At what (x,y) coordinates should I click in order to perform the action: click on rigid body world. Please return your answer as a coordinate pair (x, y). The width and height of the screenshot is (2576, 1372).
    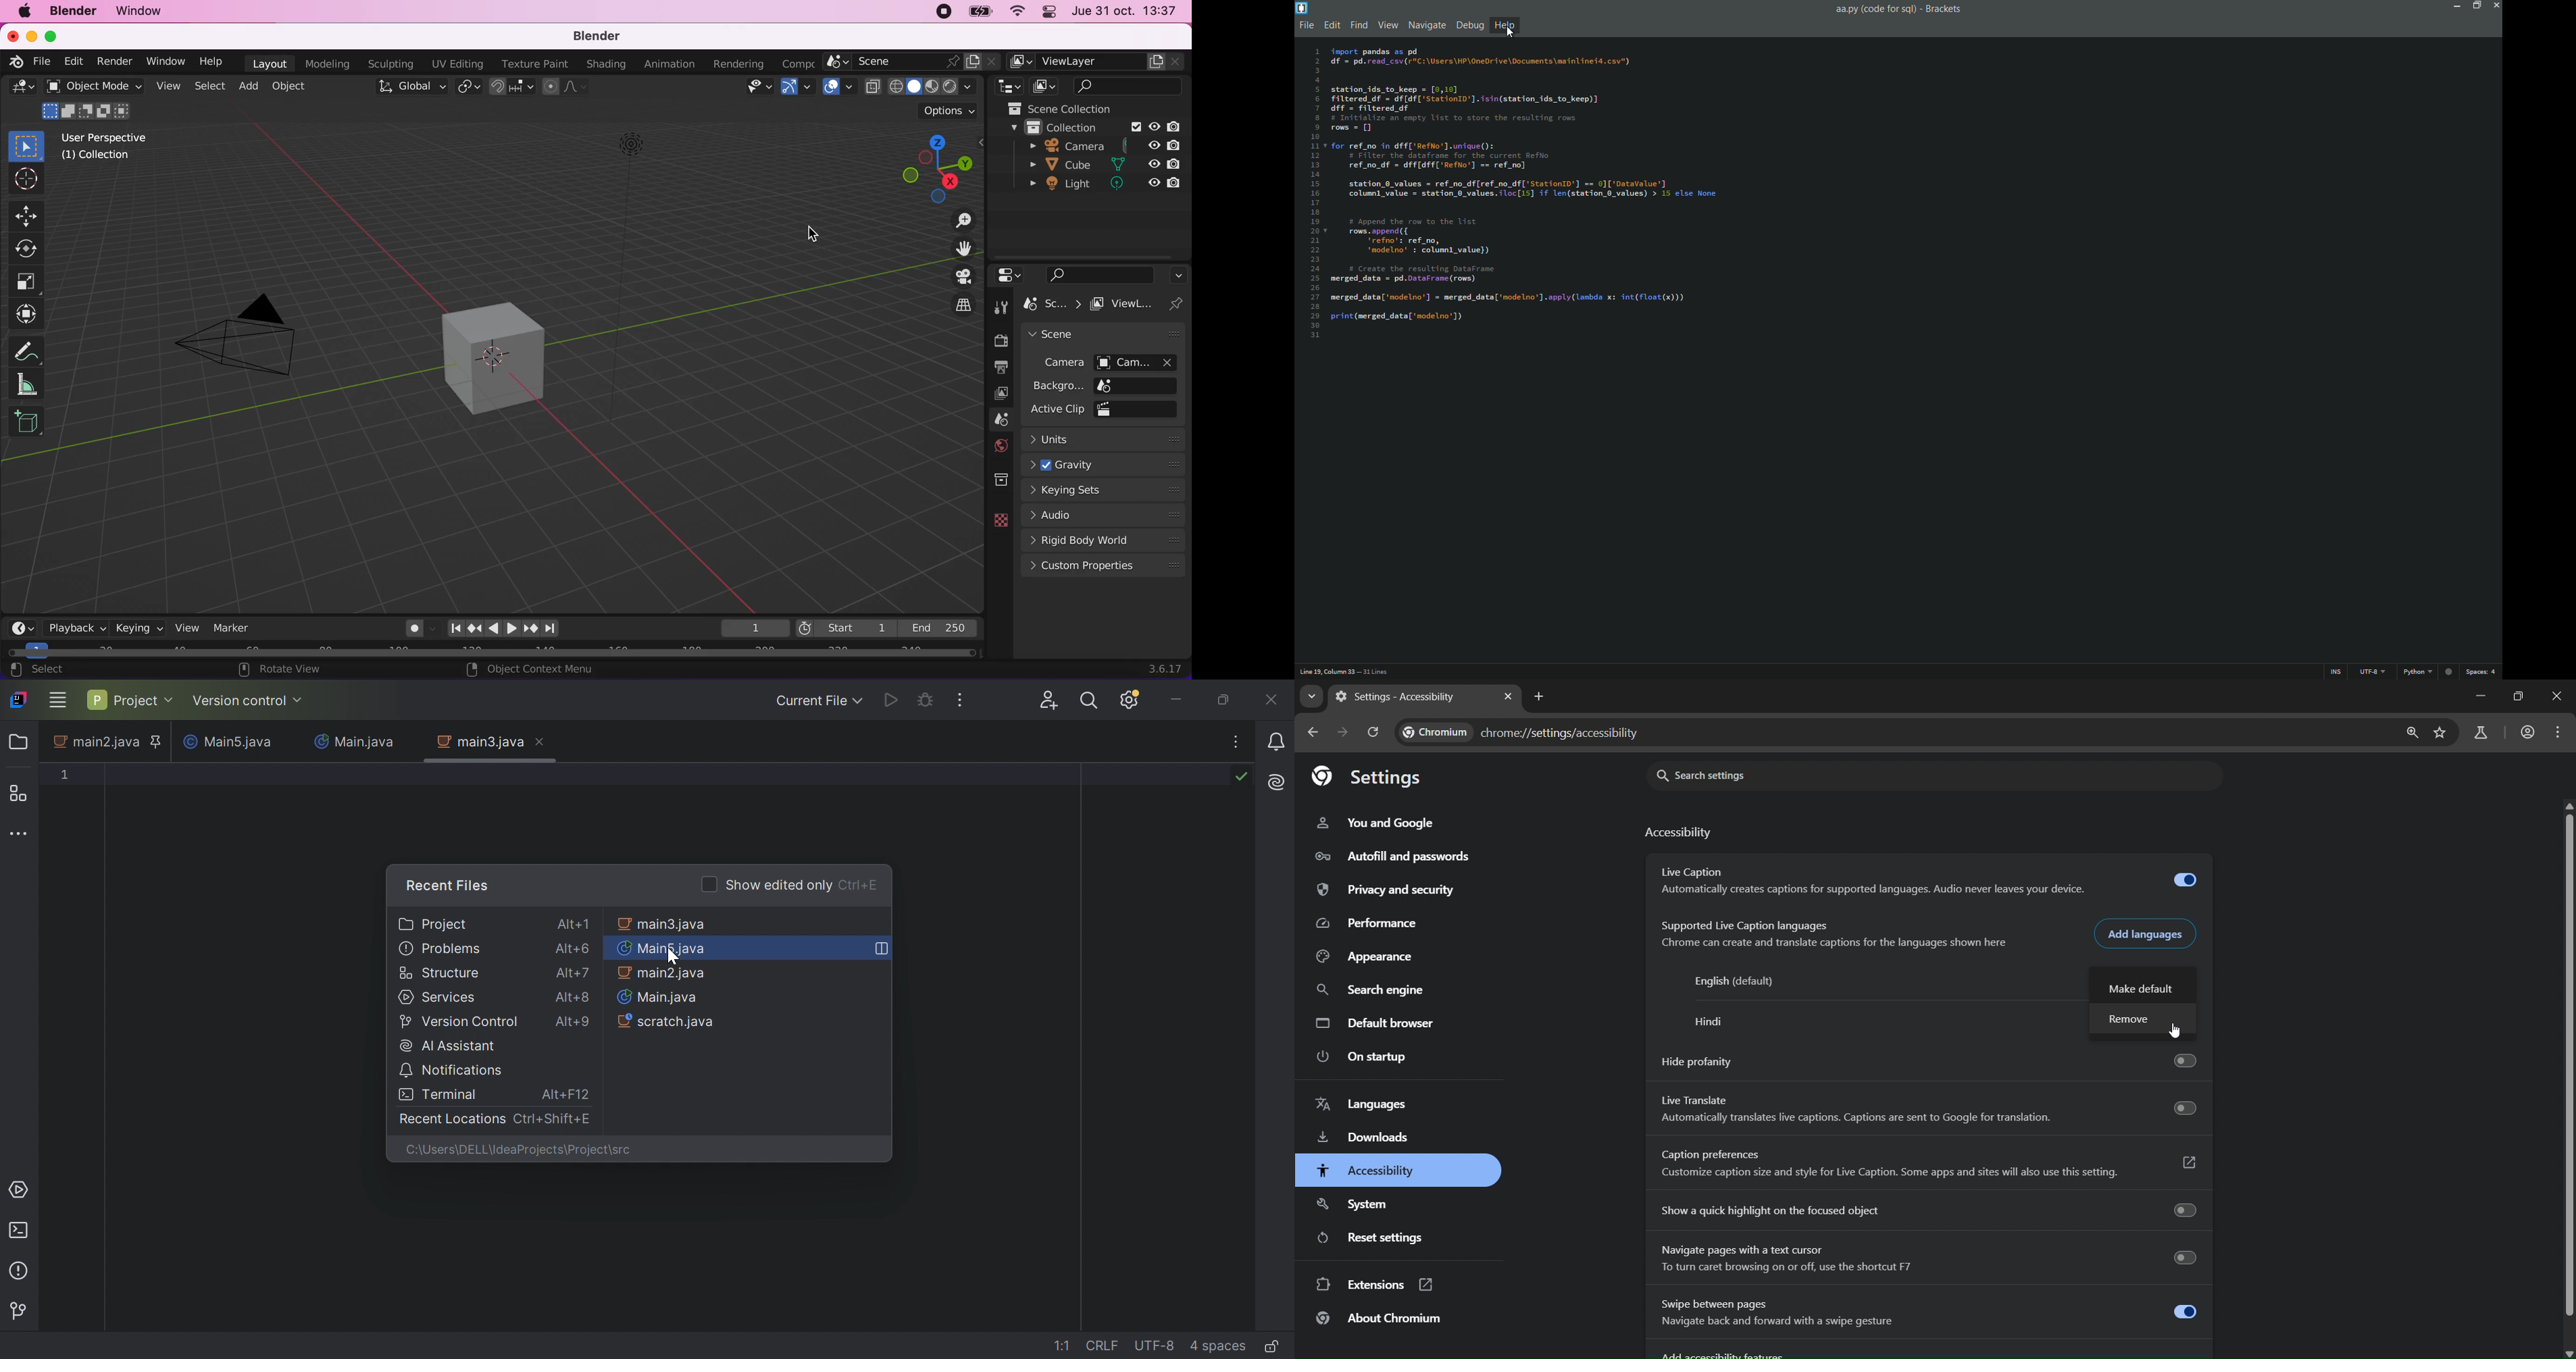
    Looking at the image, I should click on (1102, 539).